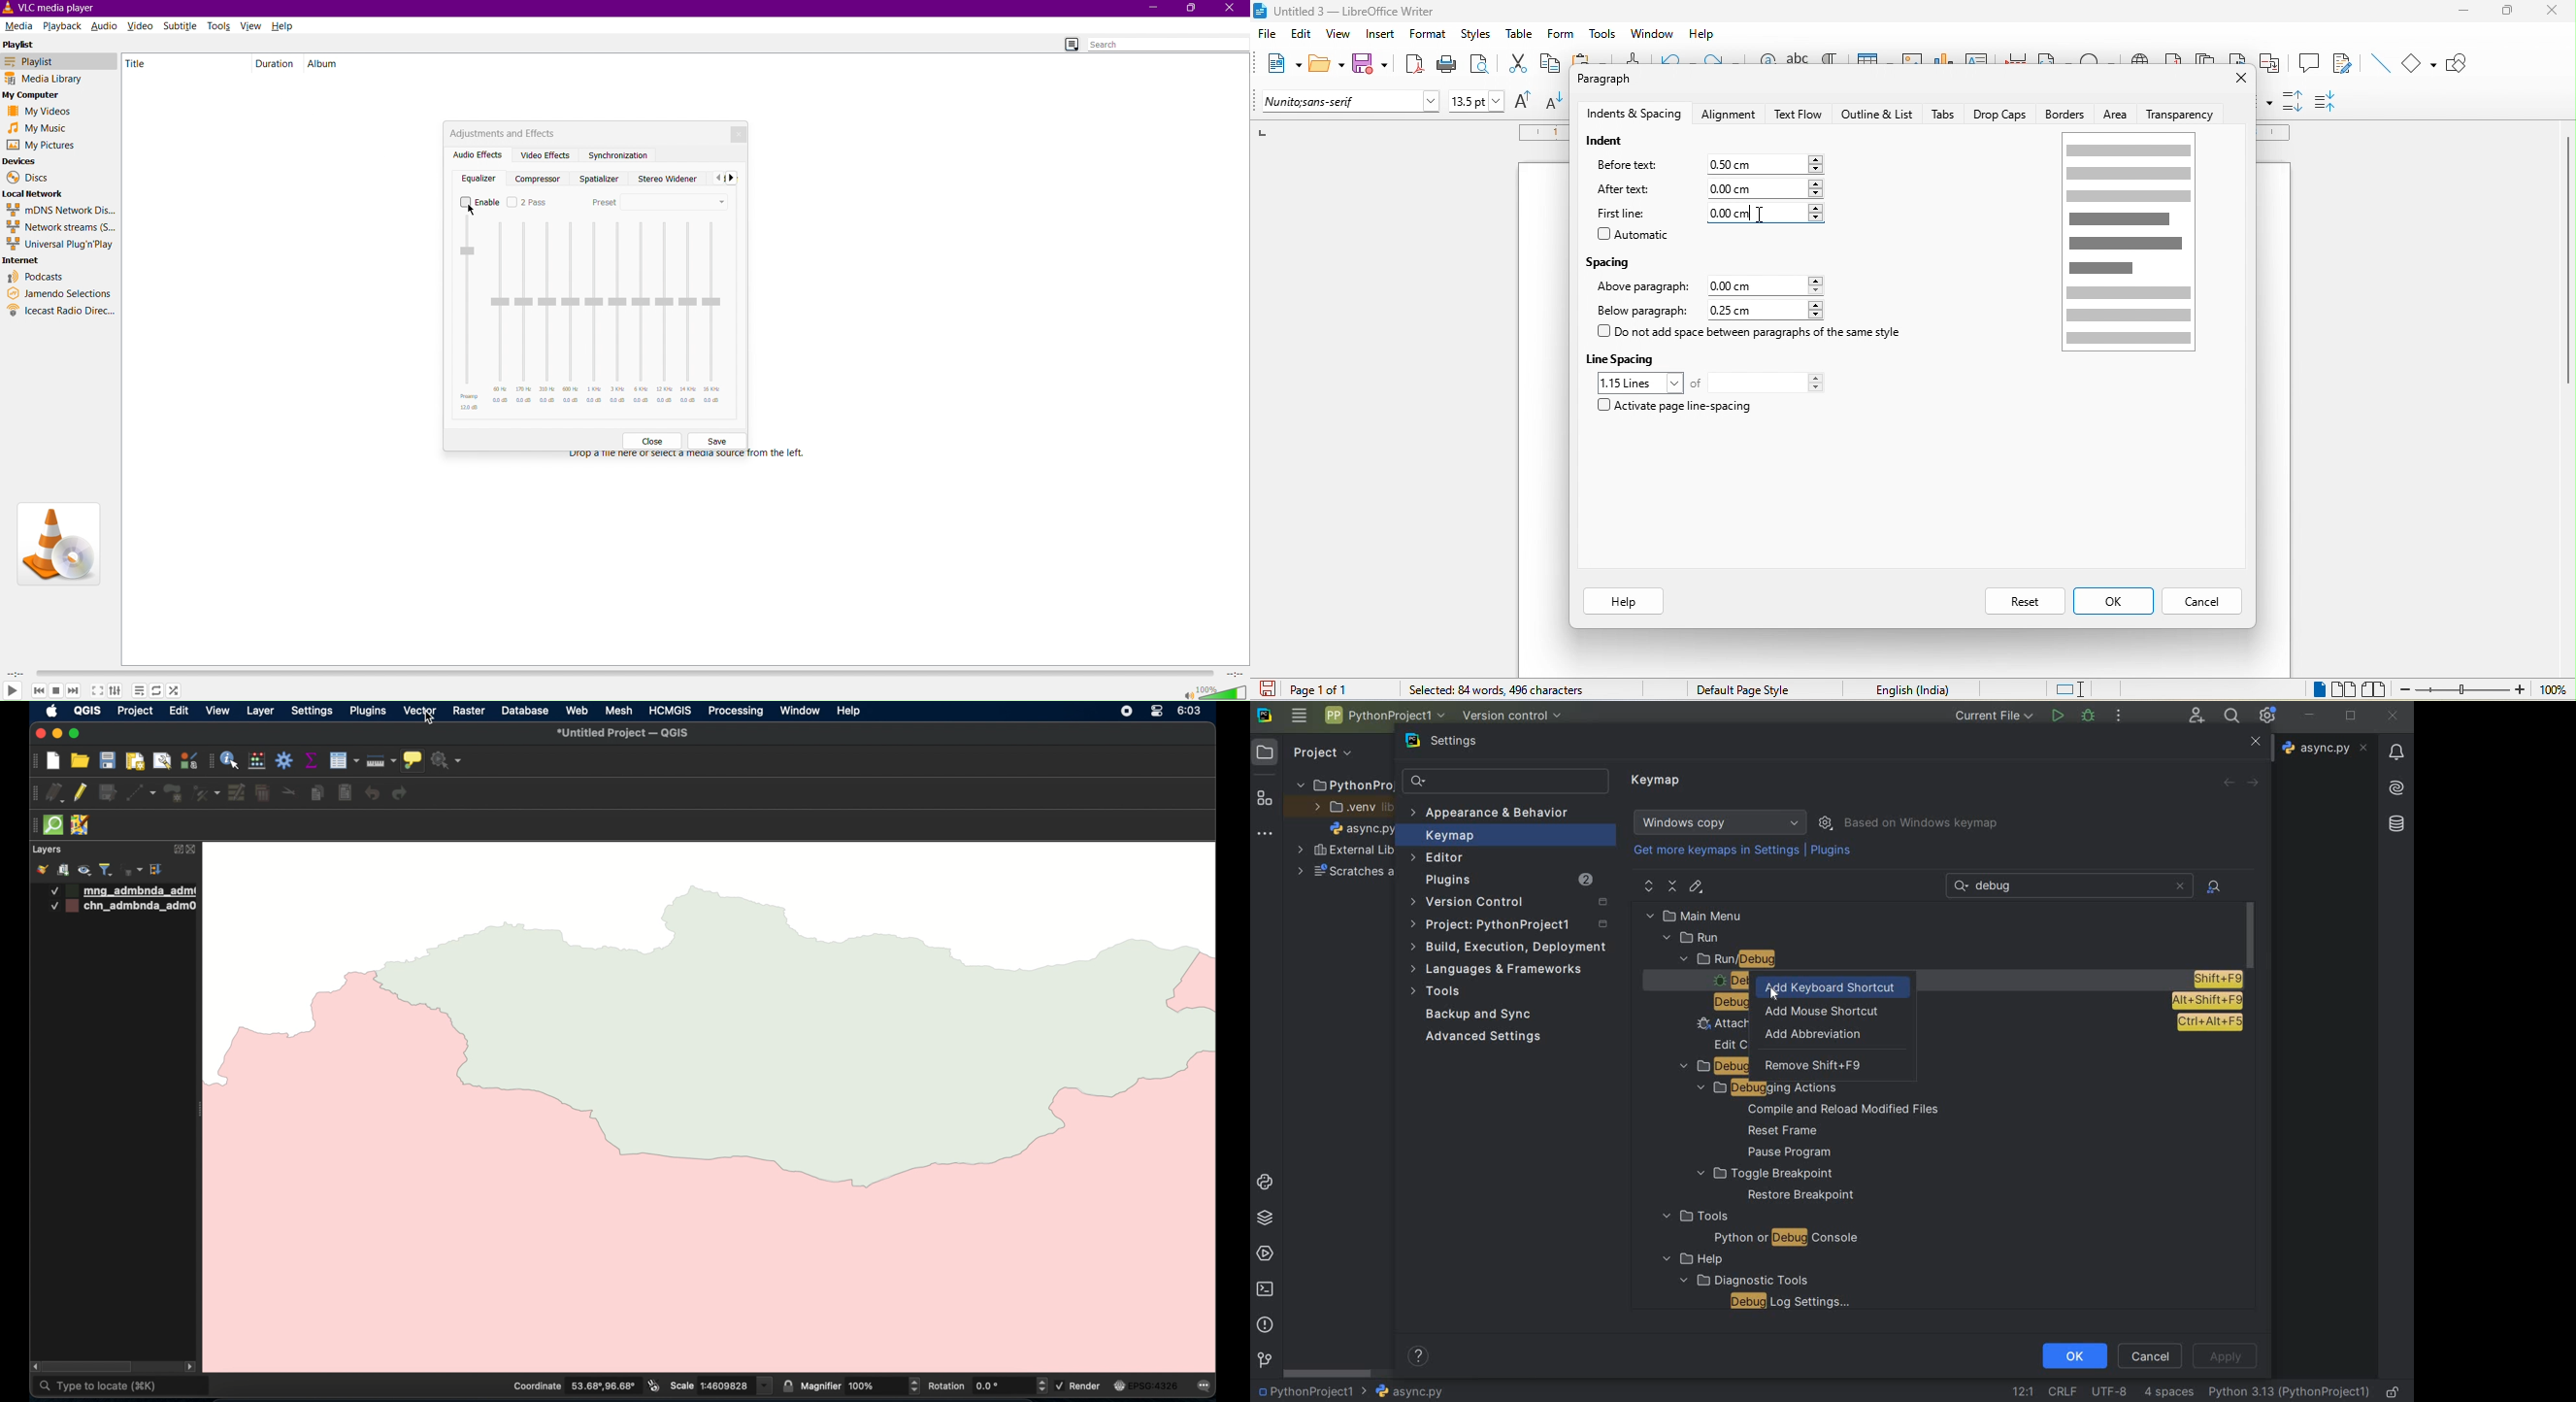  Describe the element at coordinates (528, 205) in the screenshot. I see `2 Pass` at that location.